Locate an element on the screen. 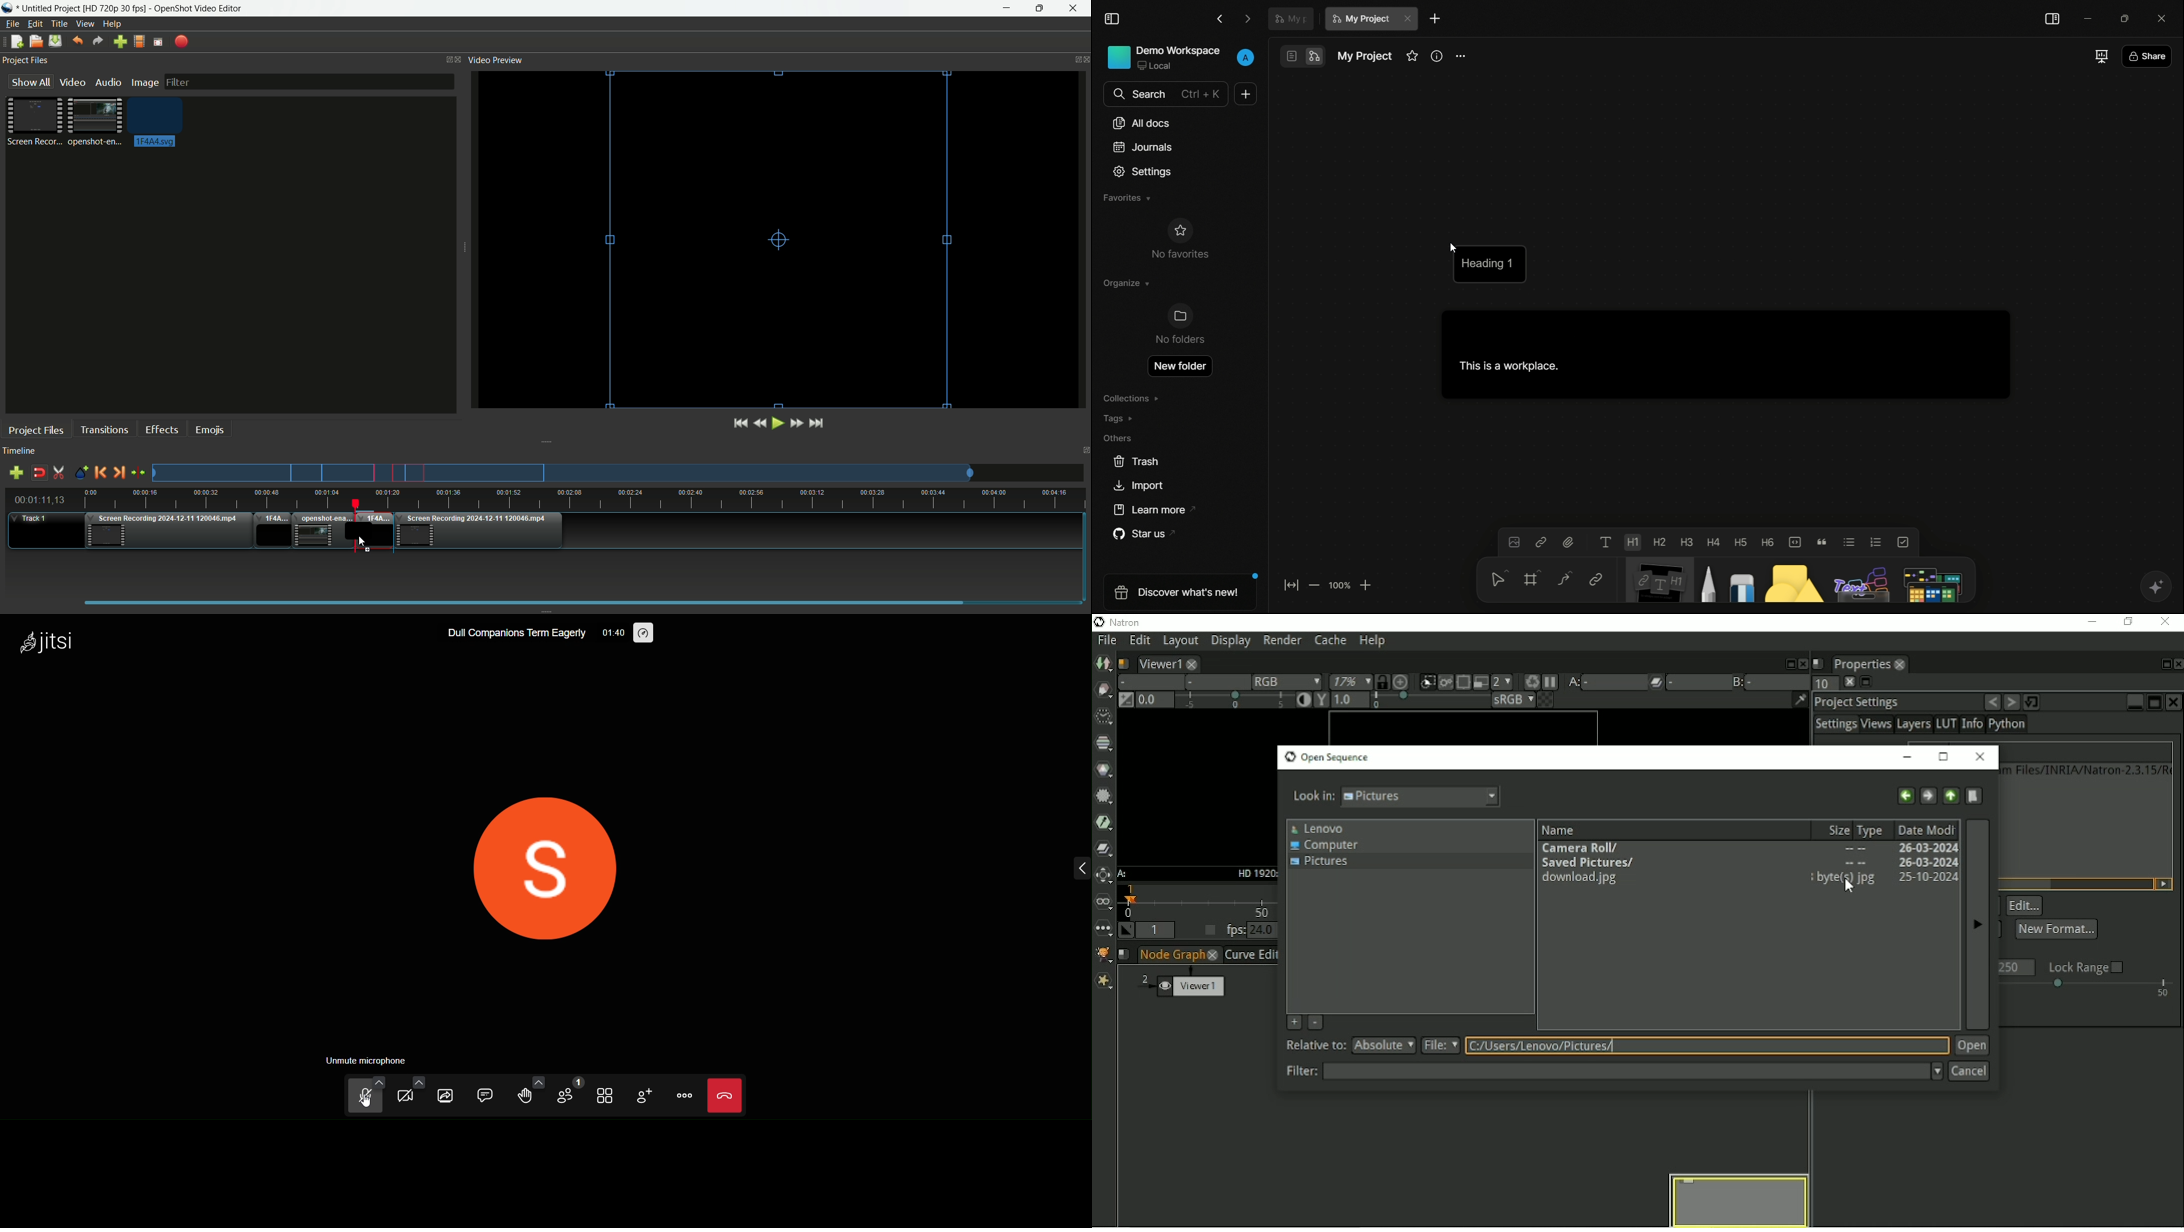  all documents is located at coordinates (1141, 123).